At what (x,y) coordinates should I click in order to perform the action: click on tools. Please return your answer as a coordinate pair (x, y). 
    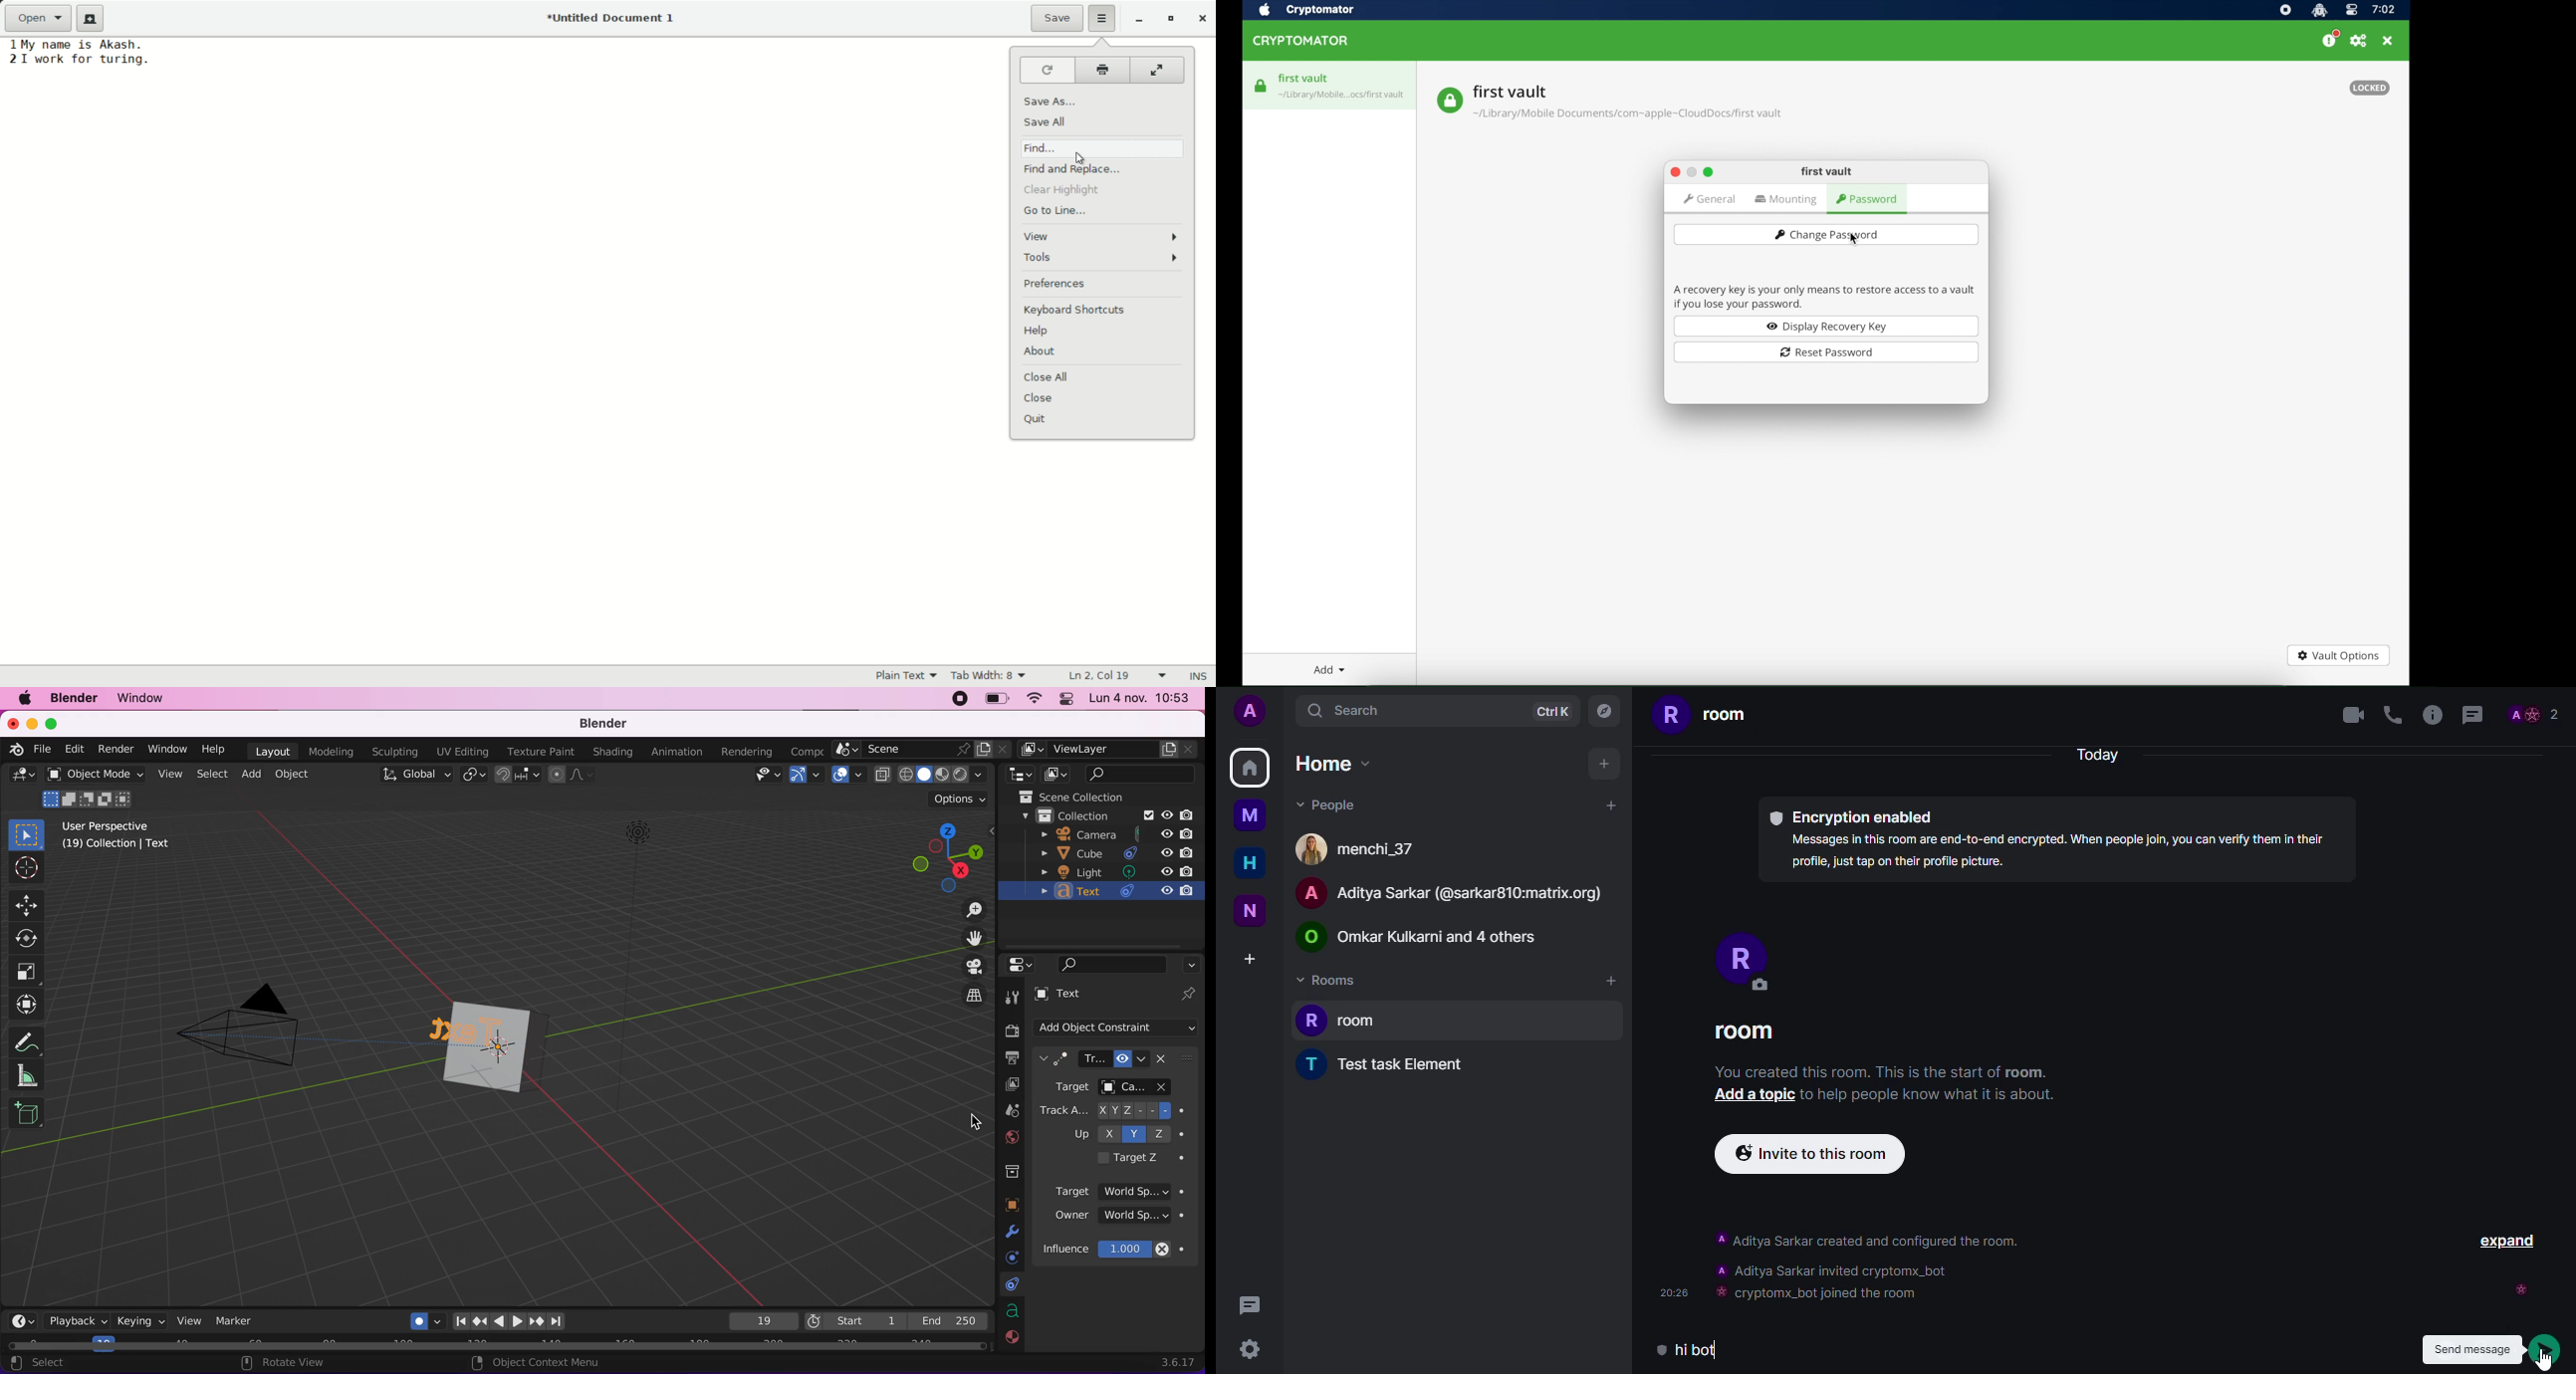
    Looking at the image, I should click on (1104, 259).